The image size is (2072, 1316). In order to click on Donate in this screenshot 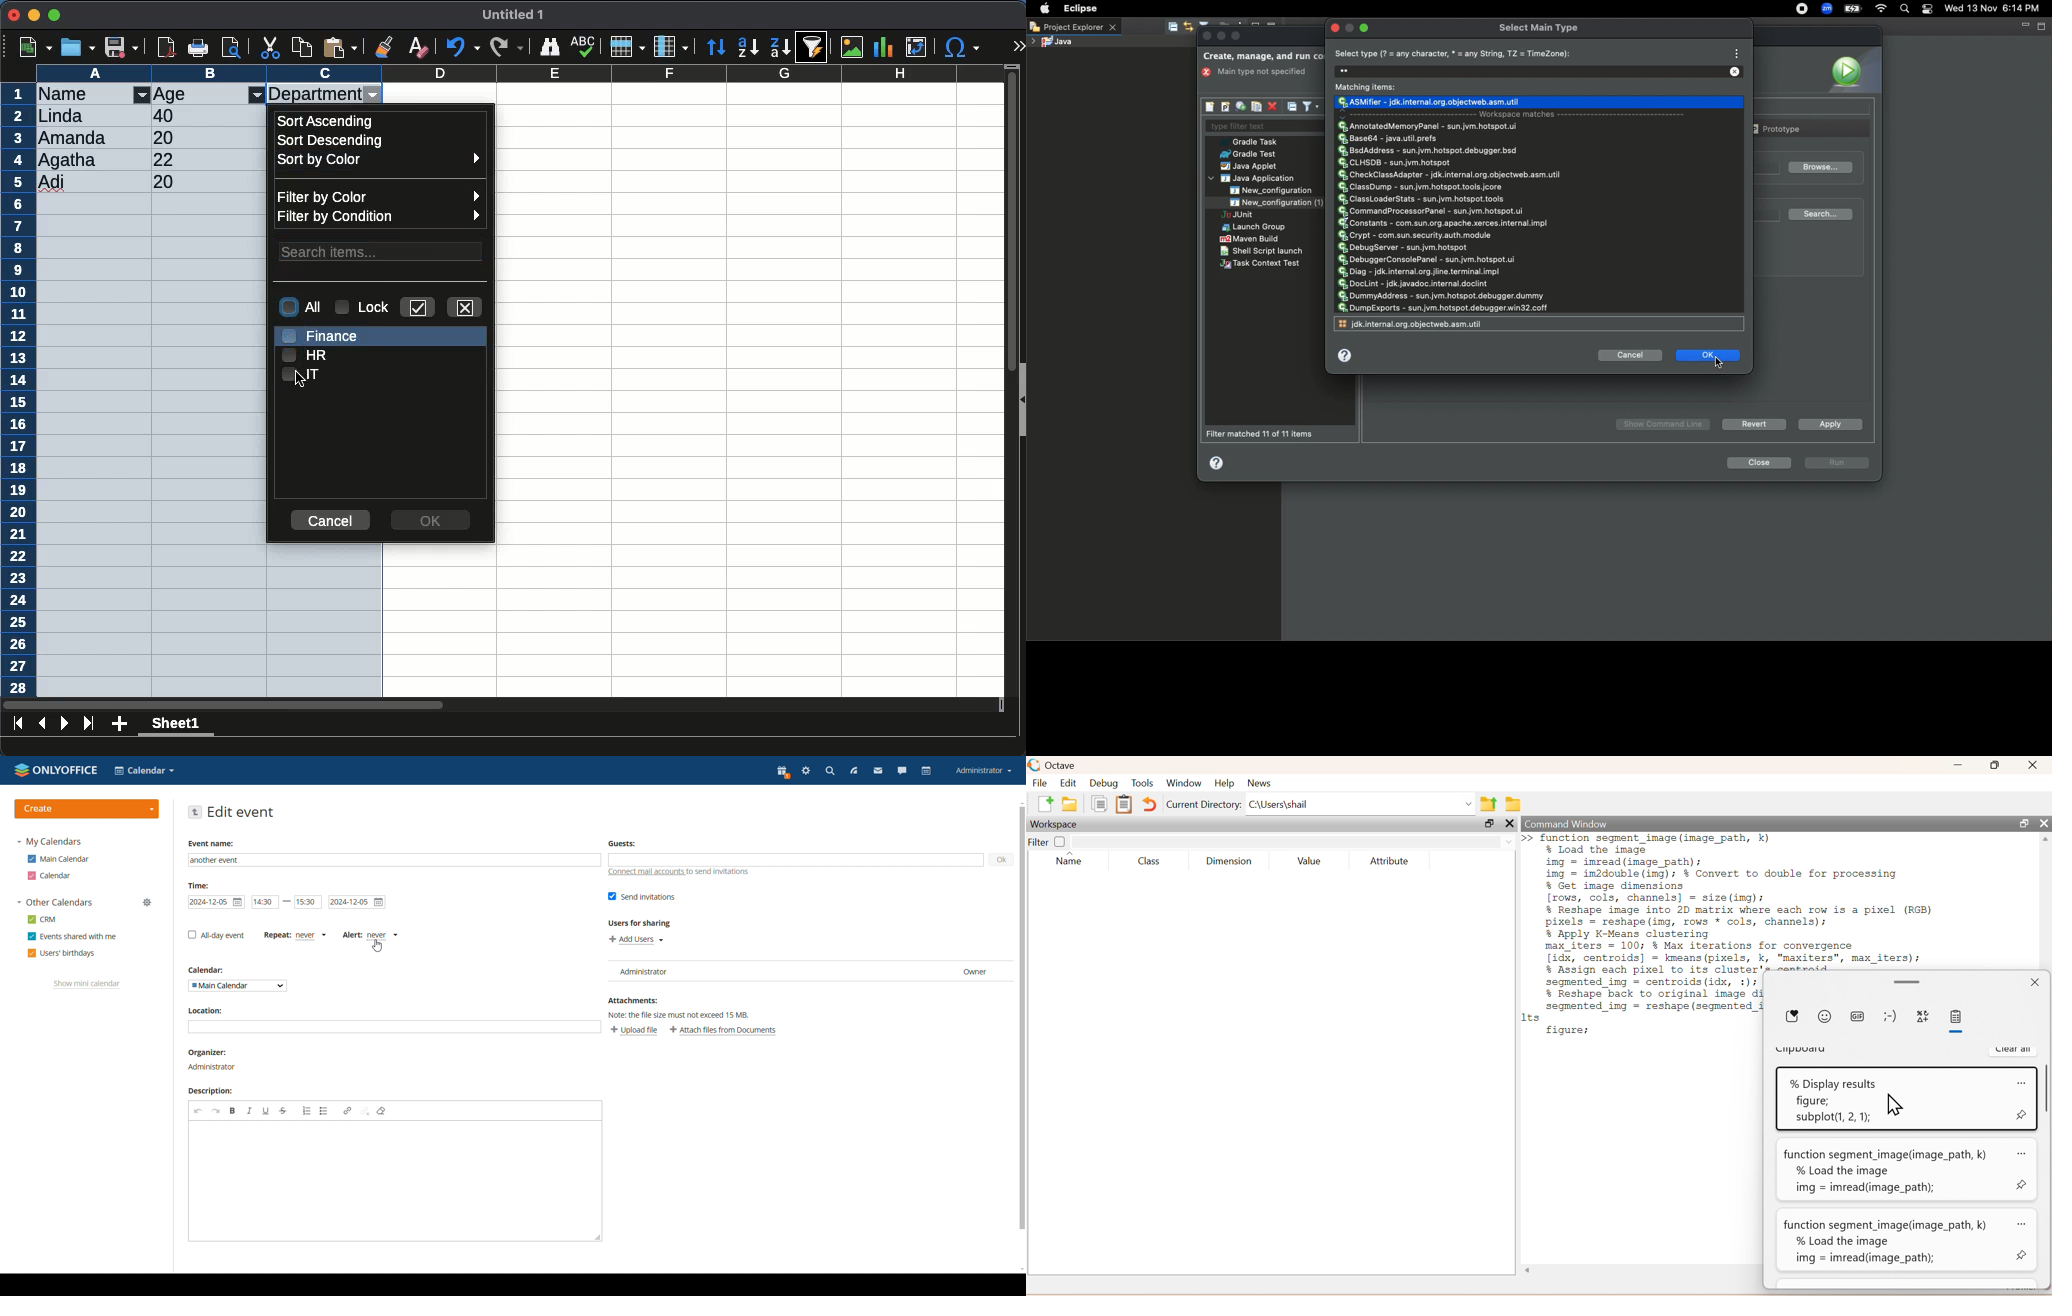, I will do `click(1792, 1017)`.